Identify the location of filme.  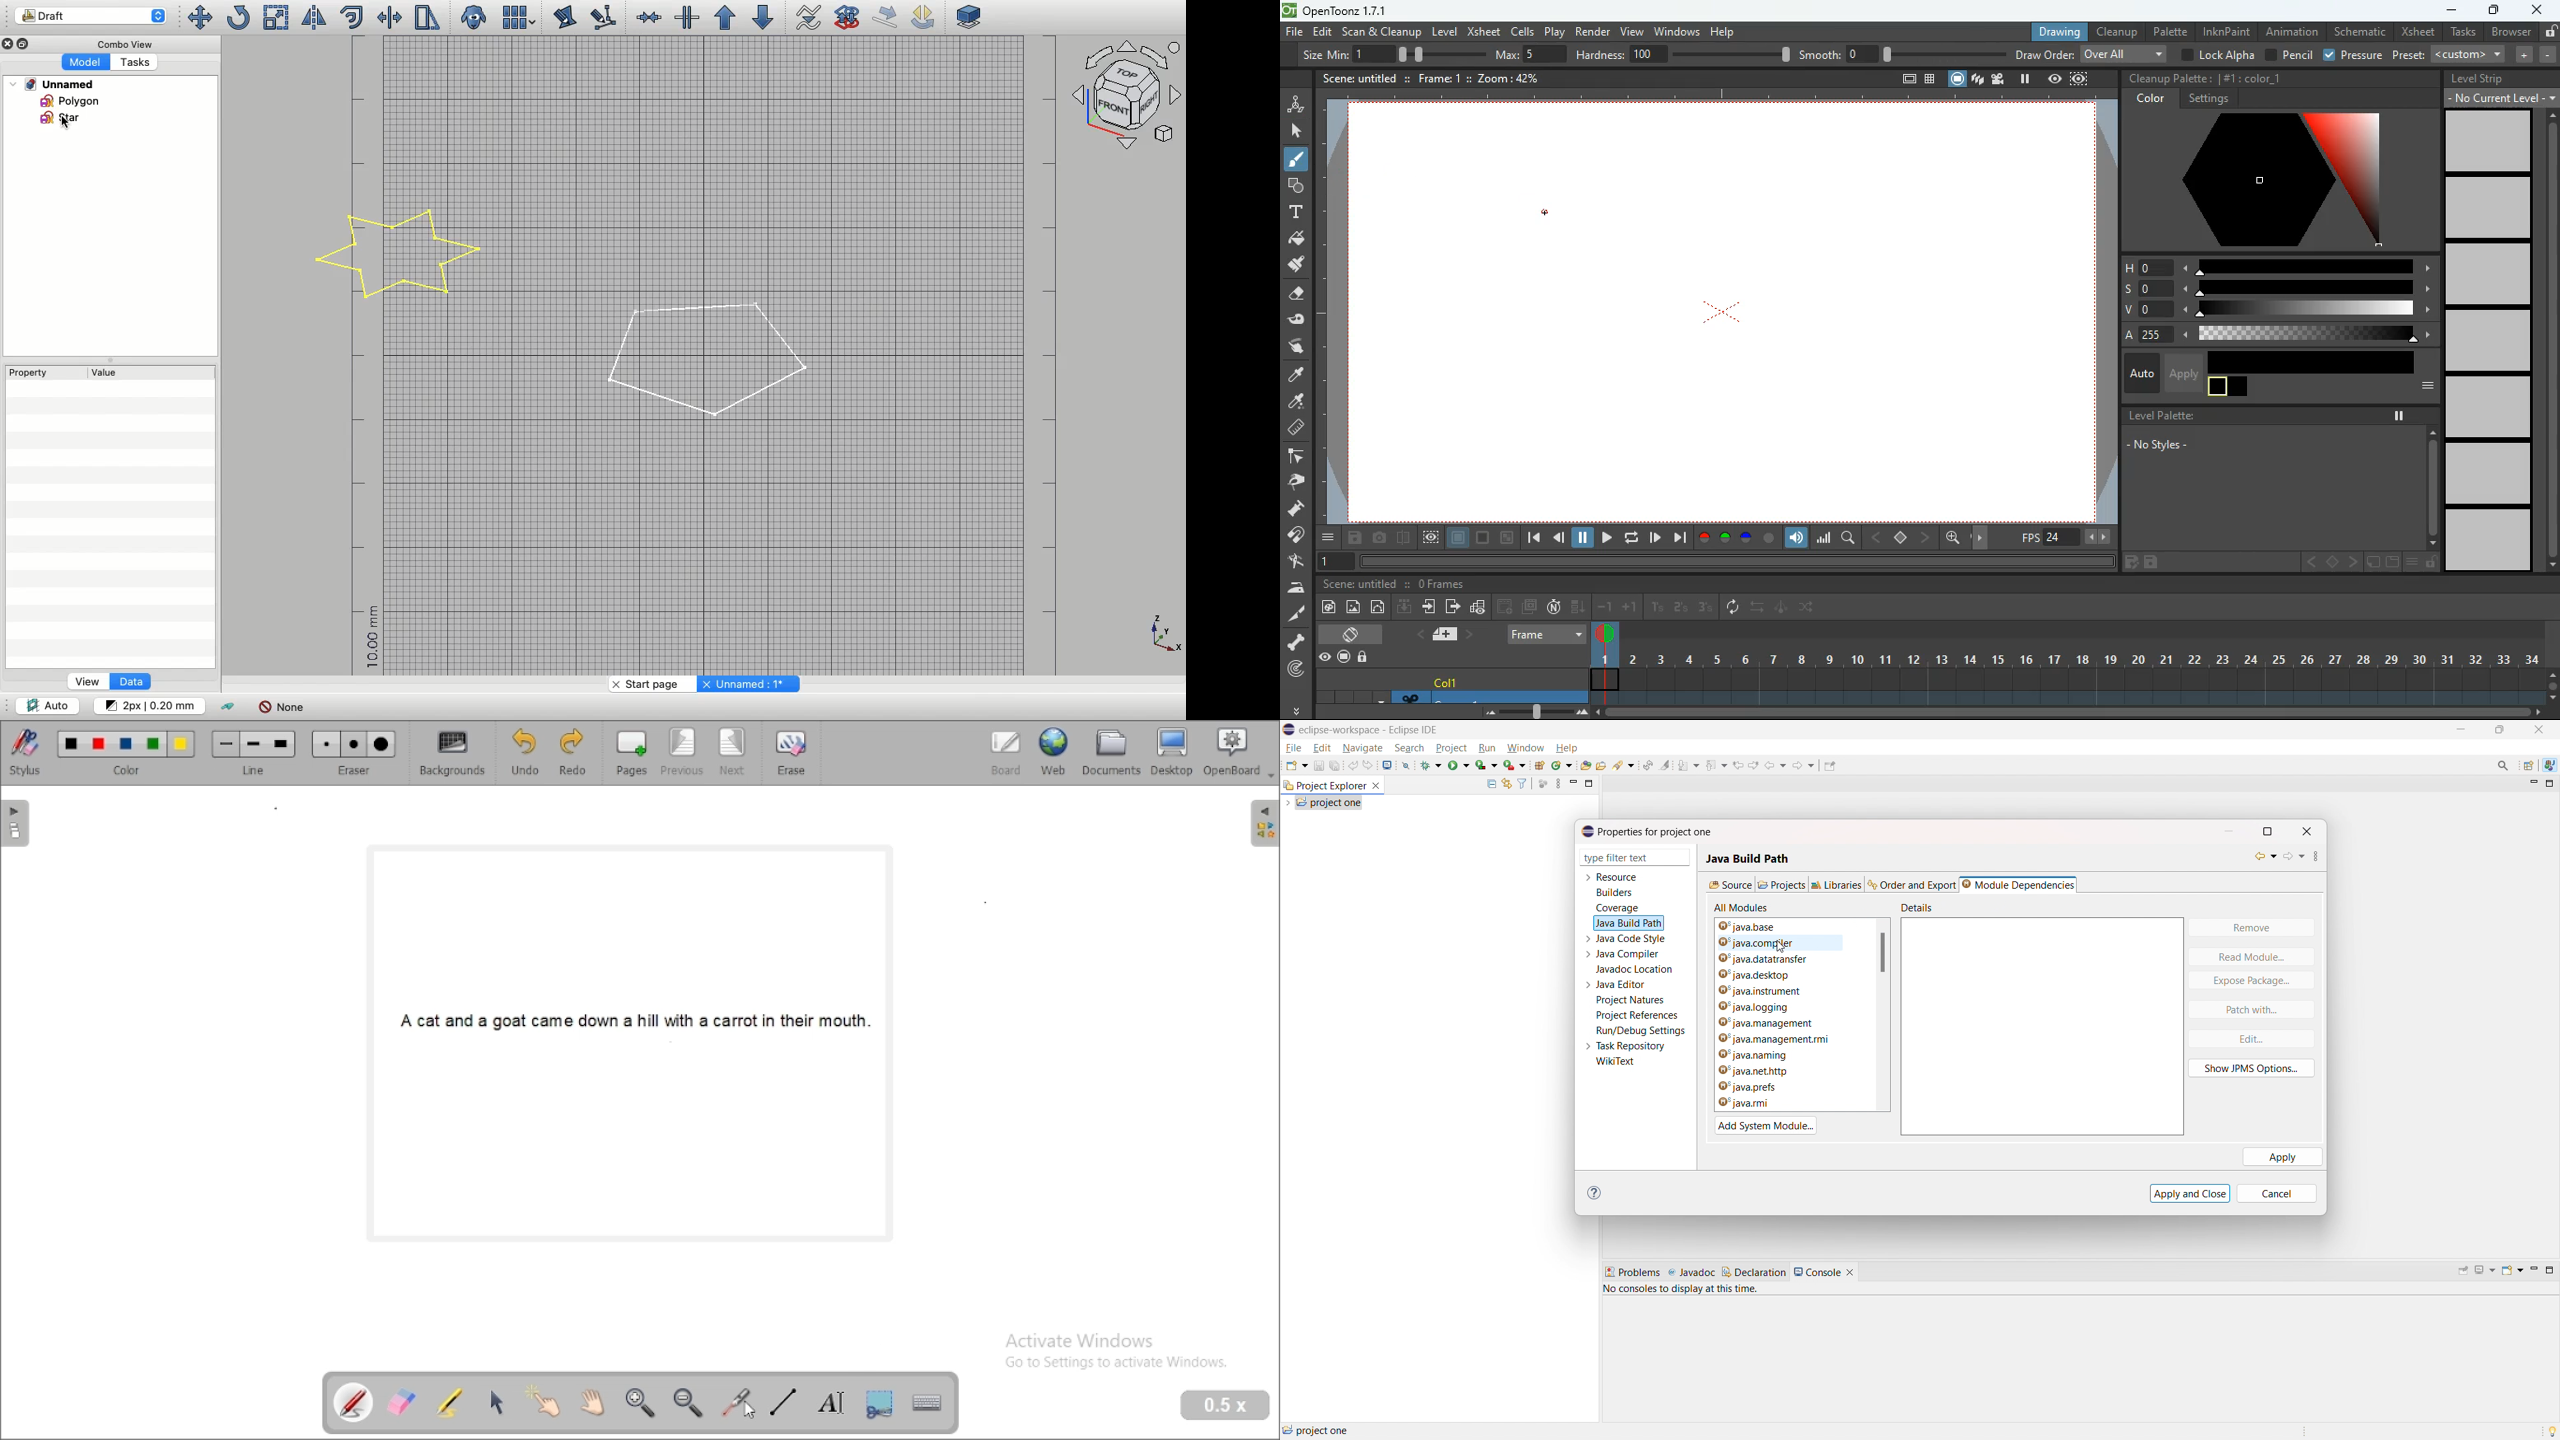
(2001, 79).